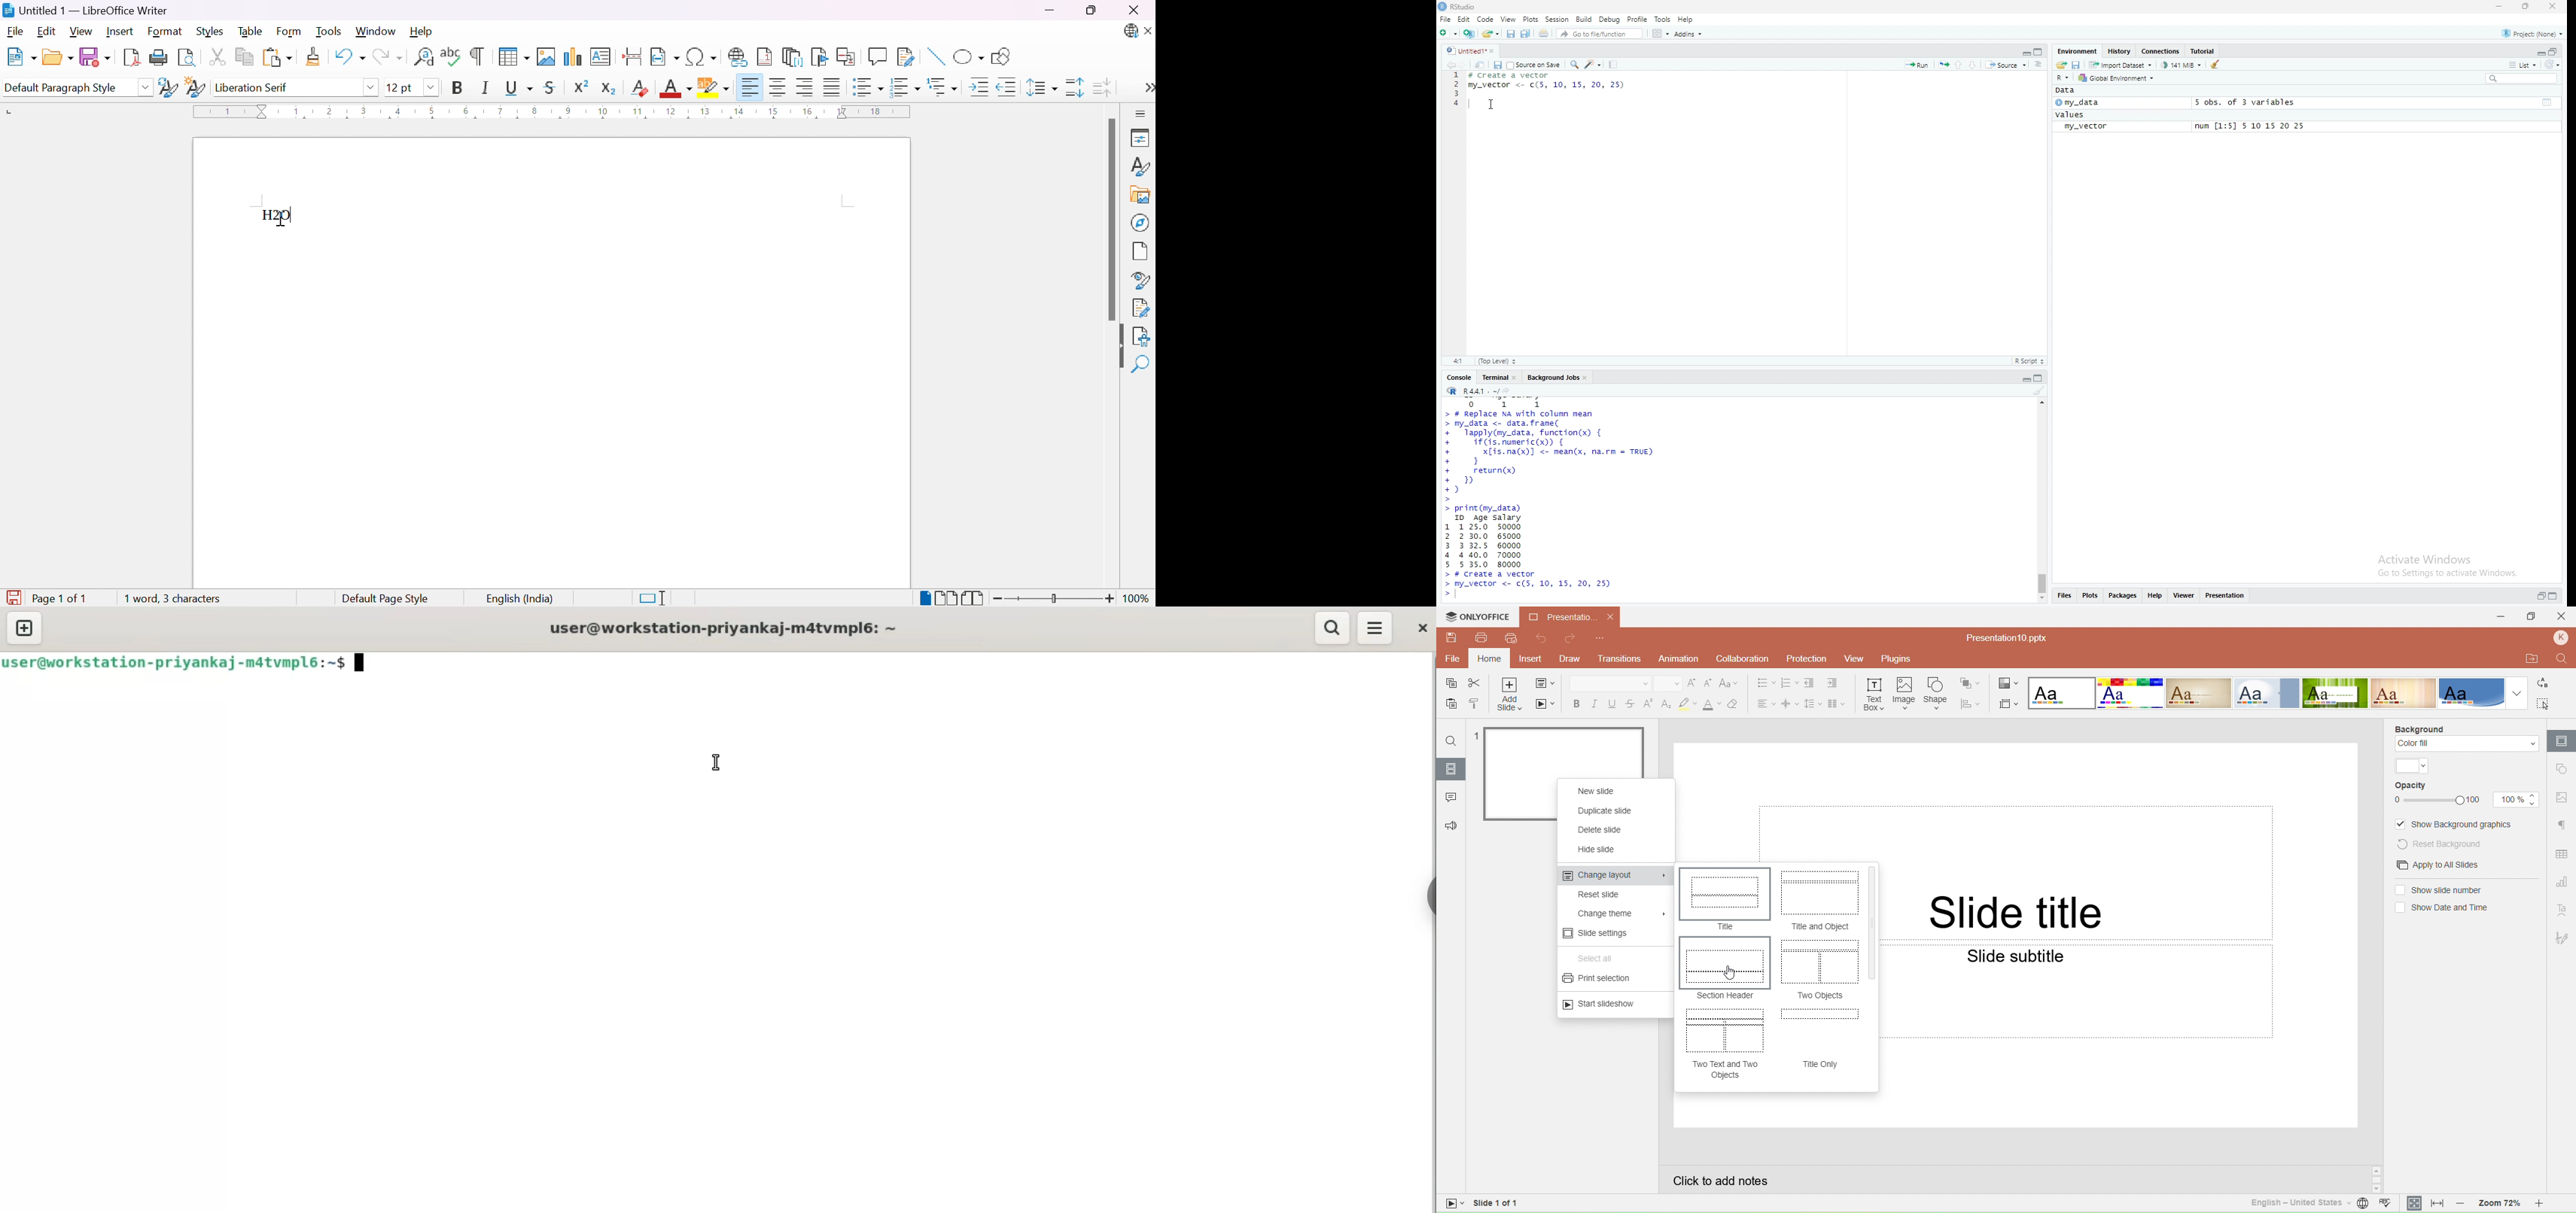  What do you see at coordinates (2091, 595) in the screenshot?
I see `plots` at bounding box center [2091, 595].